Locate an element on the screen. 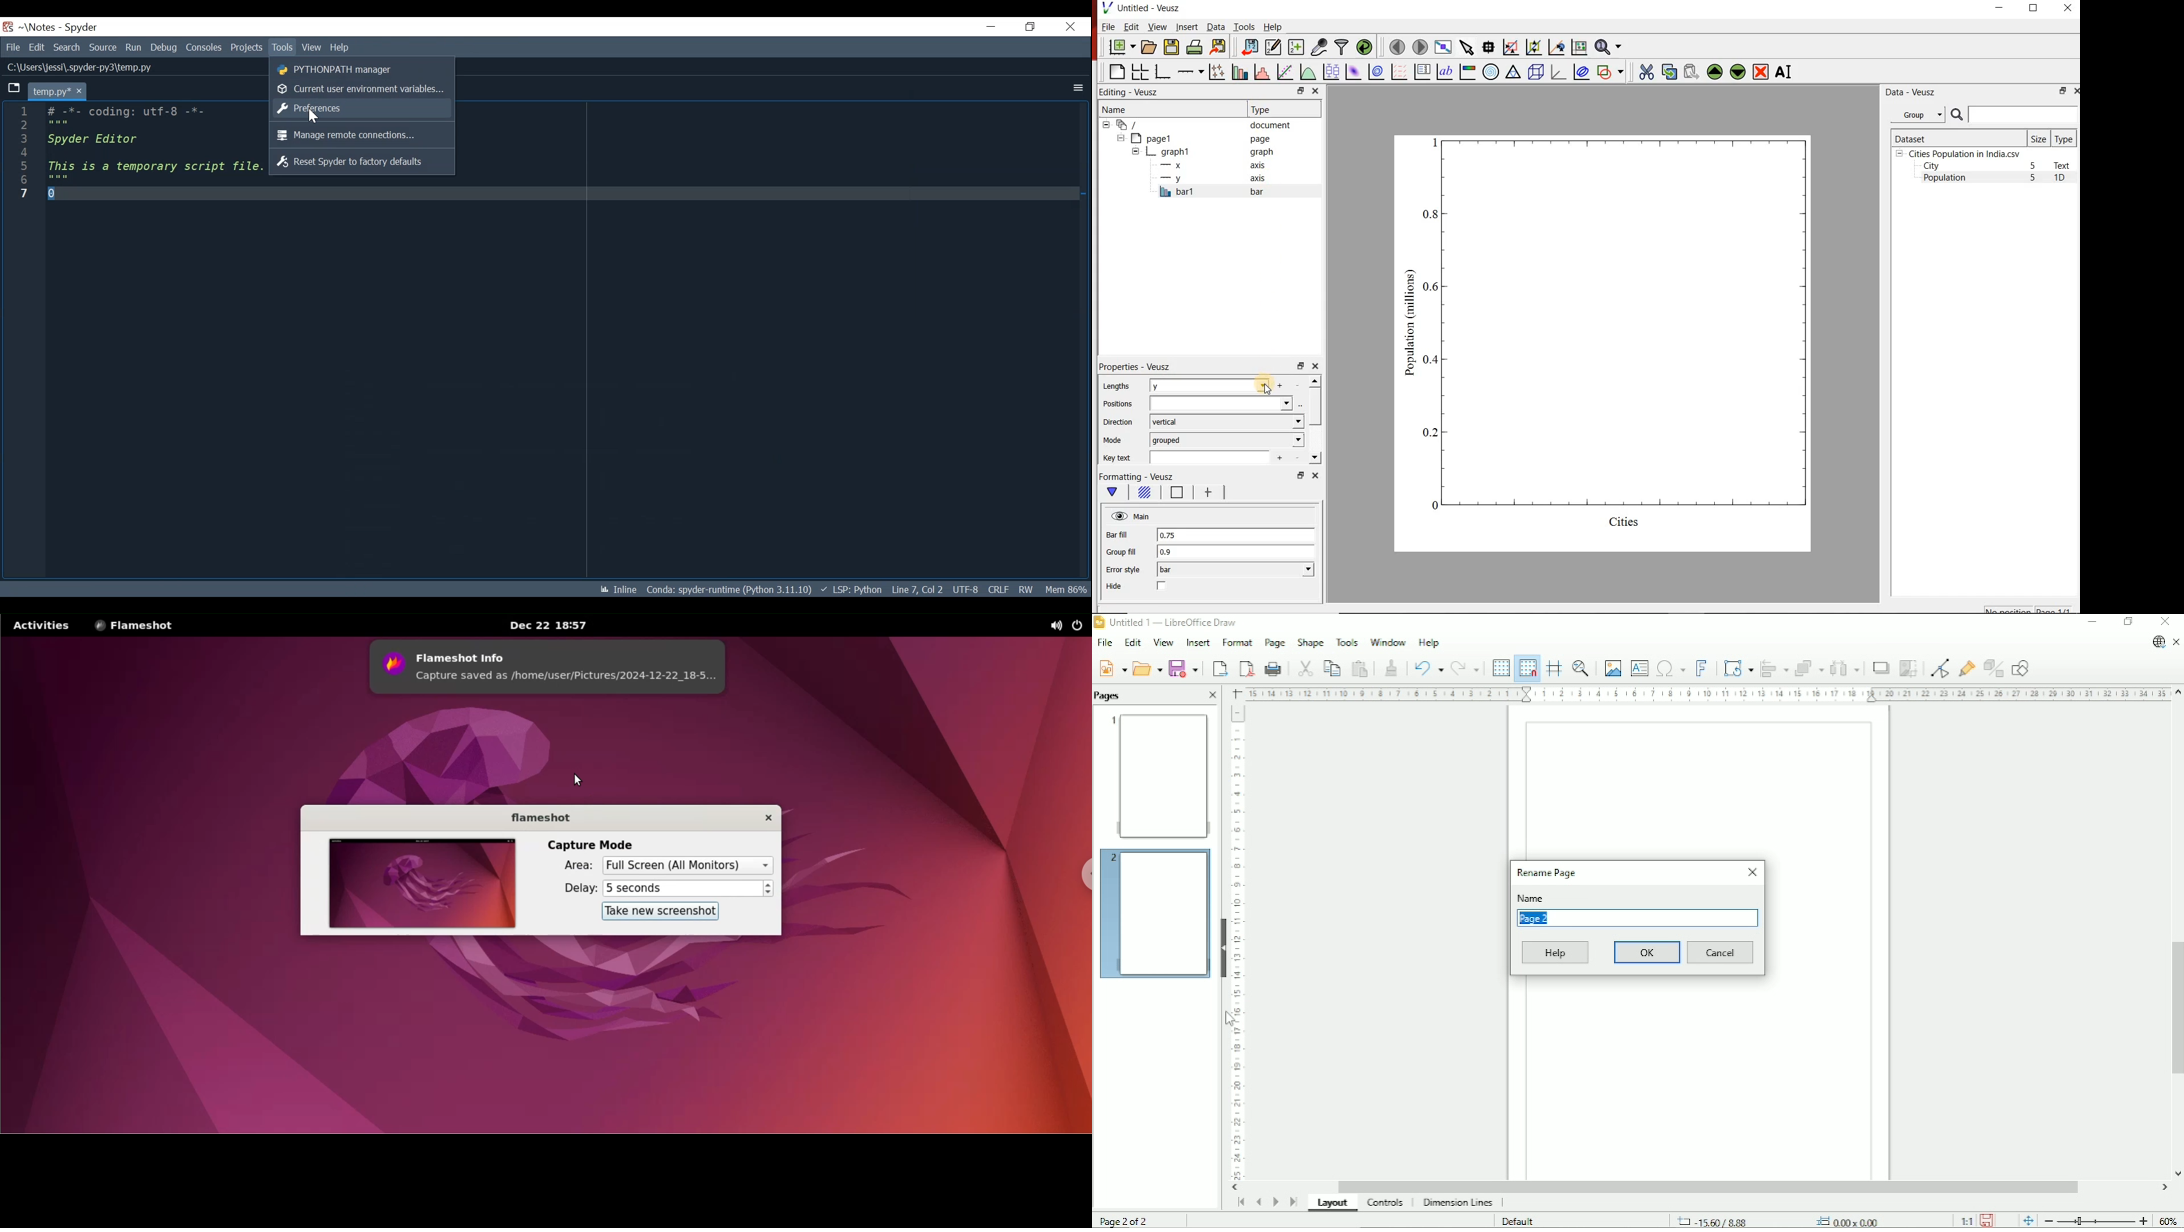  Size is located at coordinates (2039, 138).